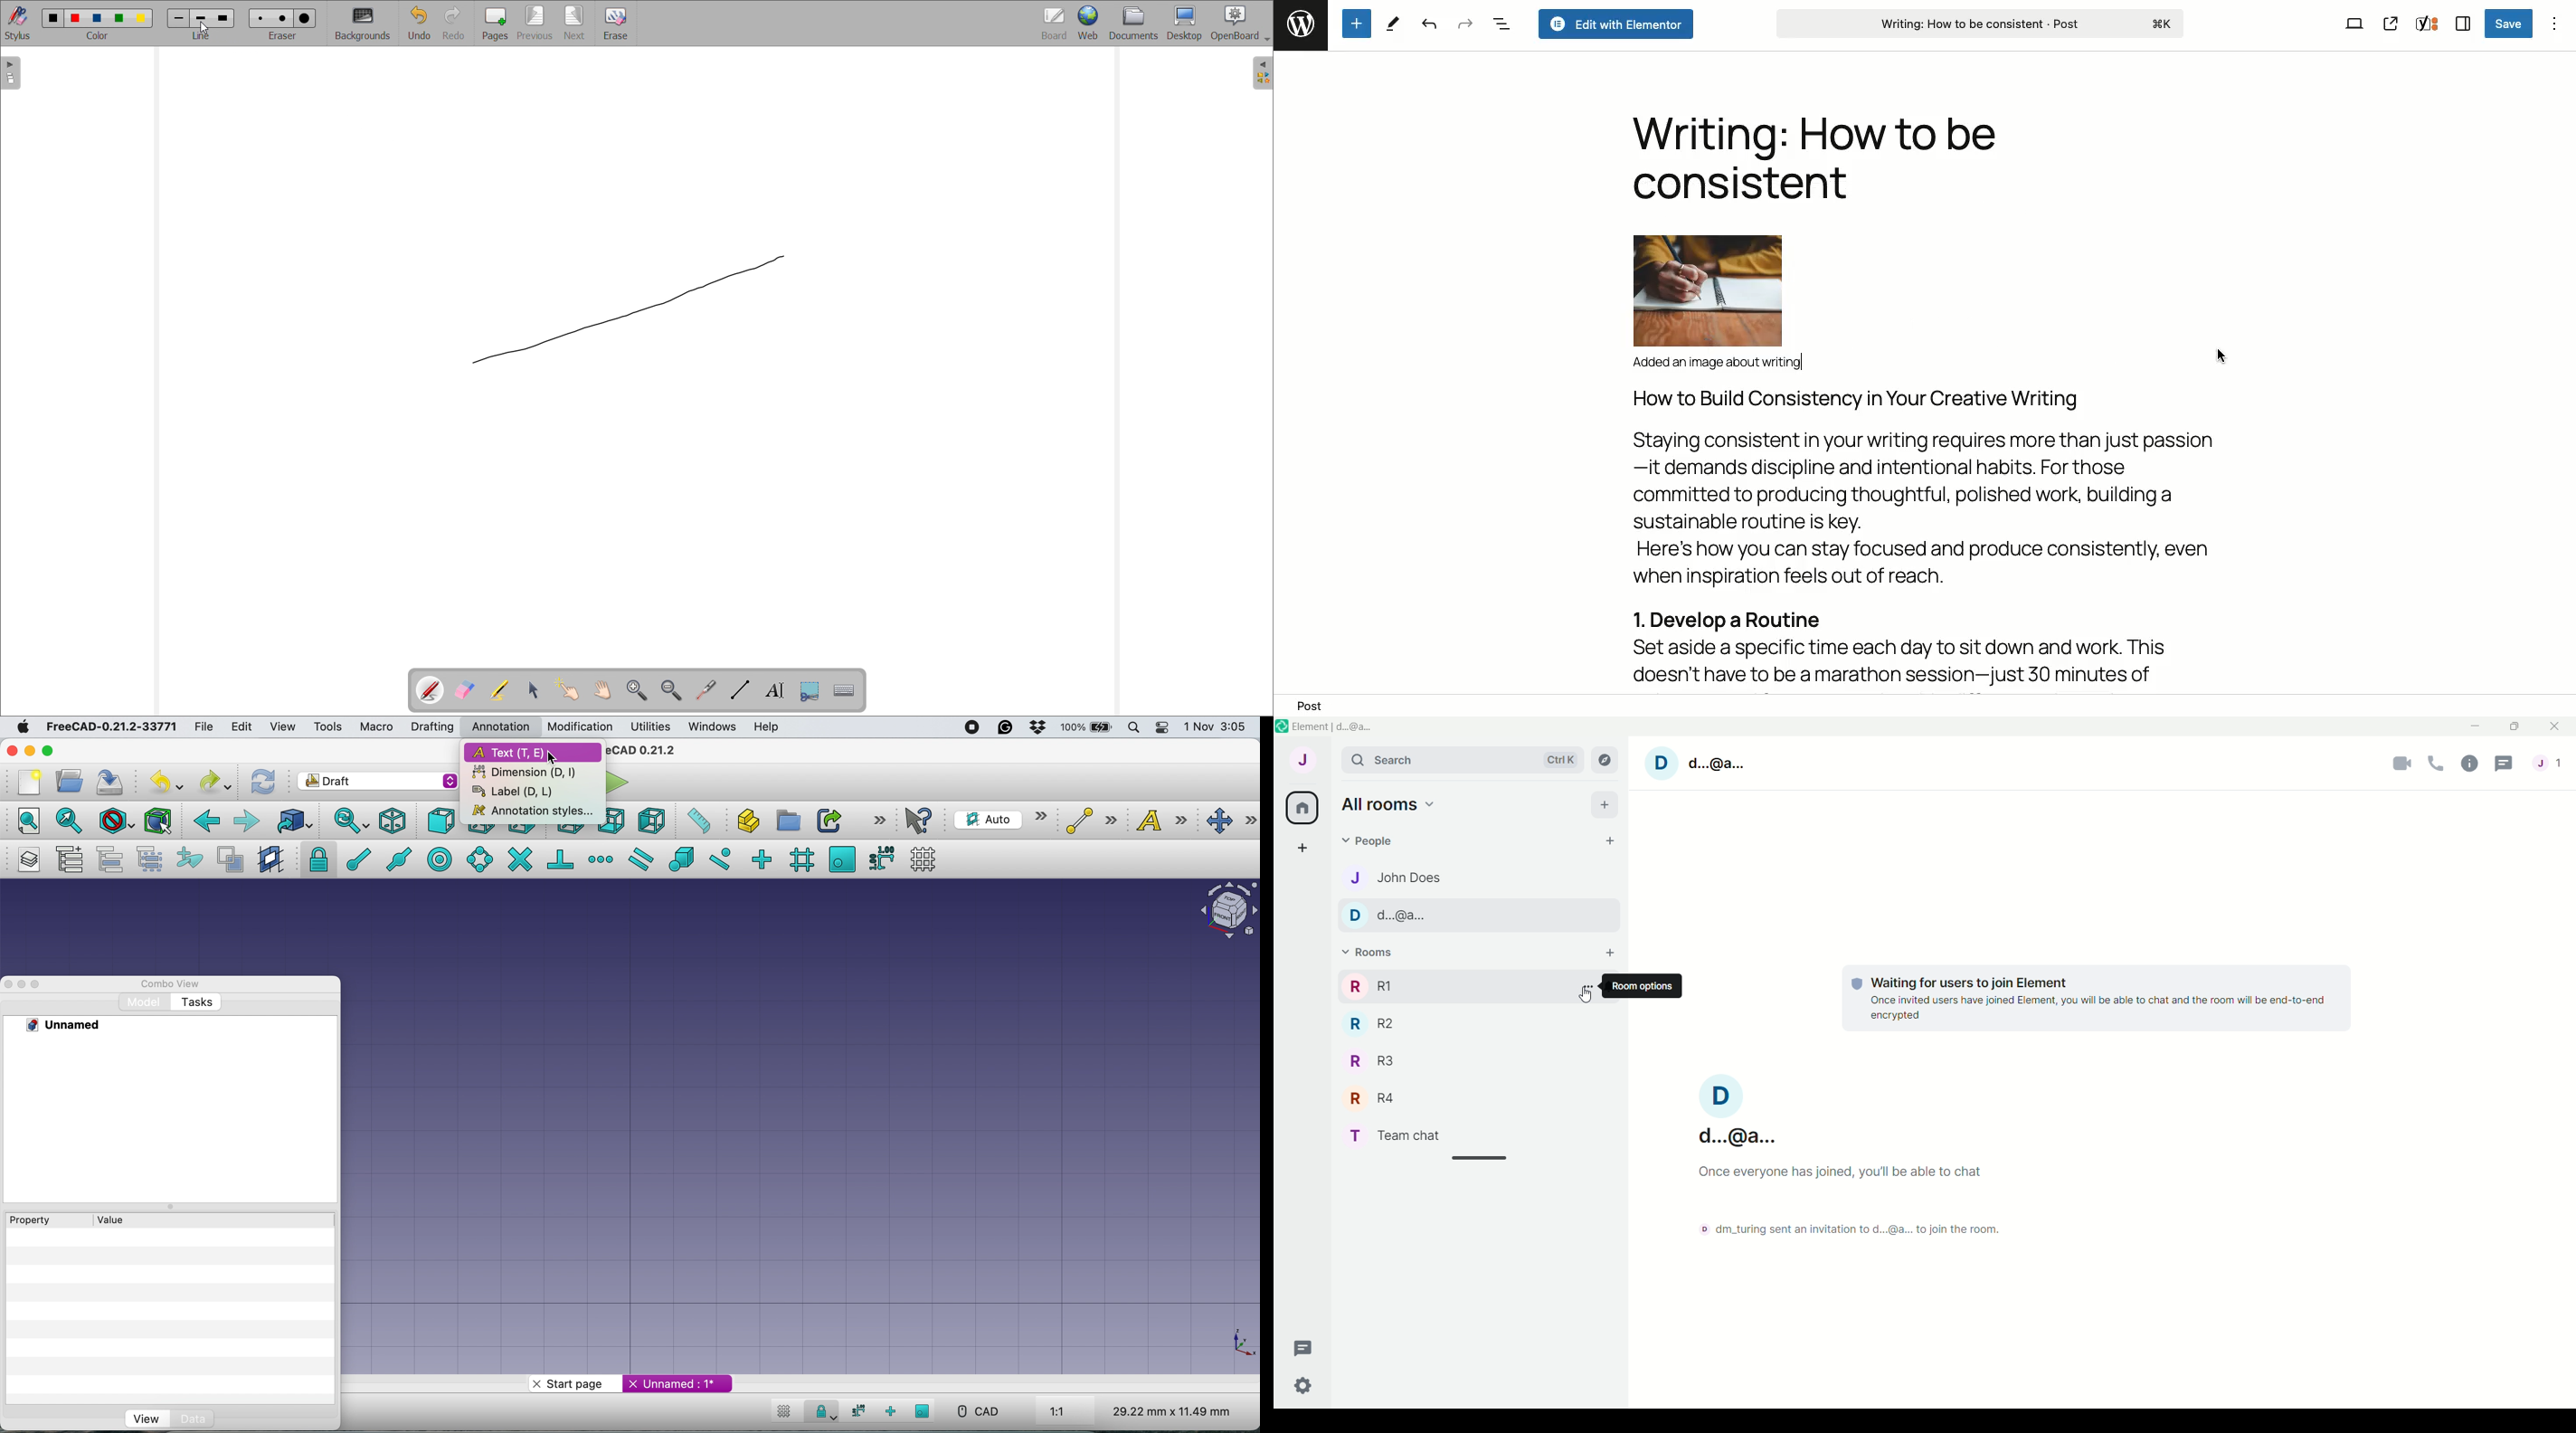 The width and height of the screenshot is (2576, 1456). Describe the element at coordinates (1606, 761) in the screenshot. I see `explore rooms` at that location.